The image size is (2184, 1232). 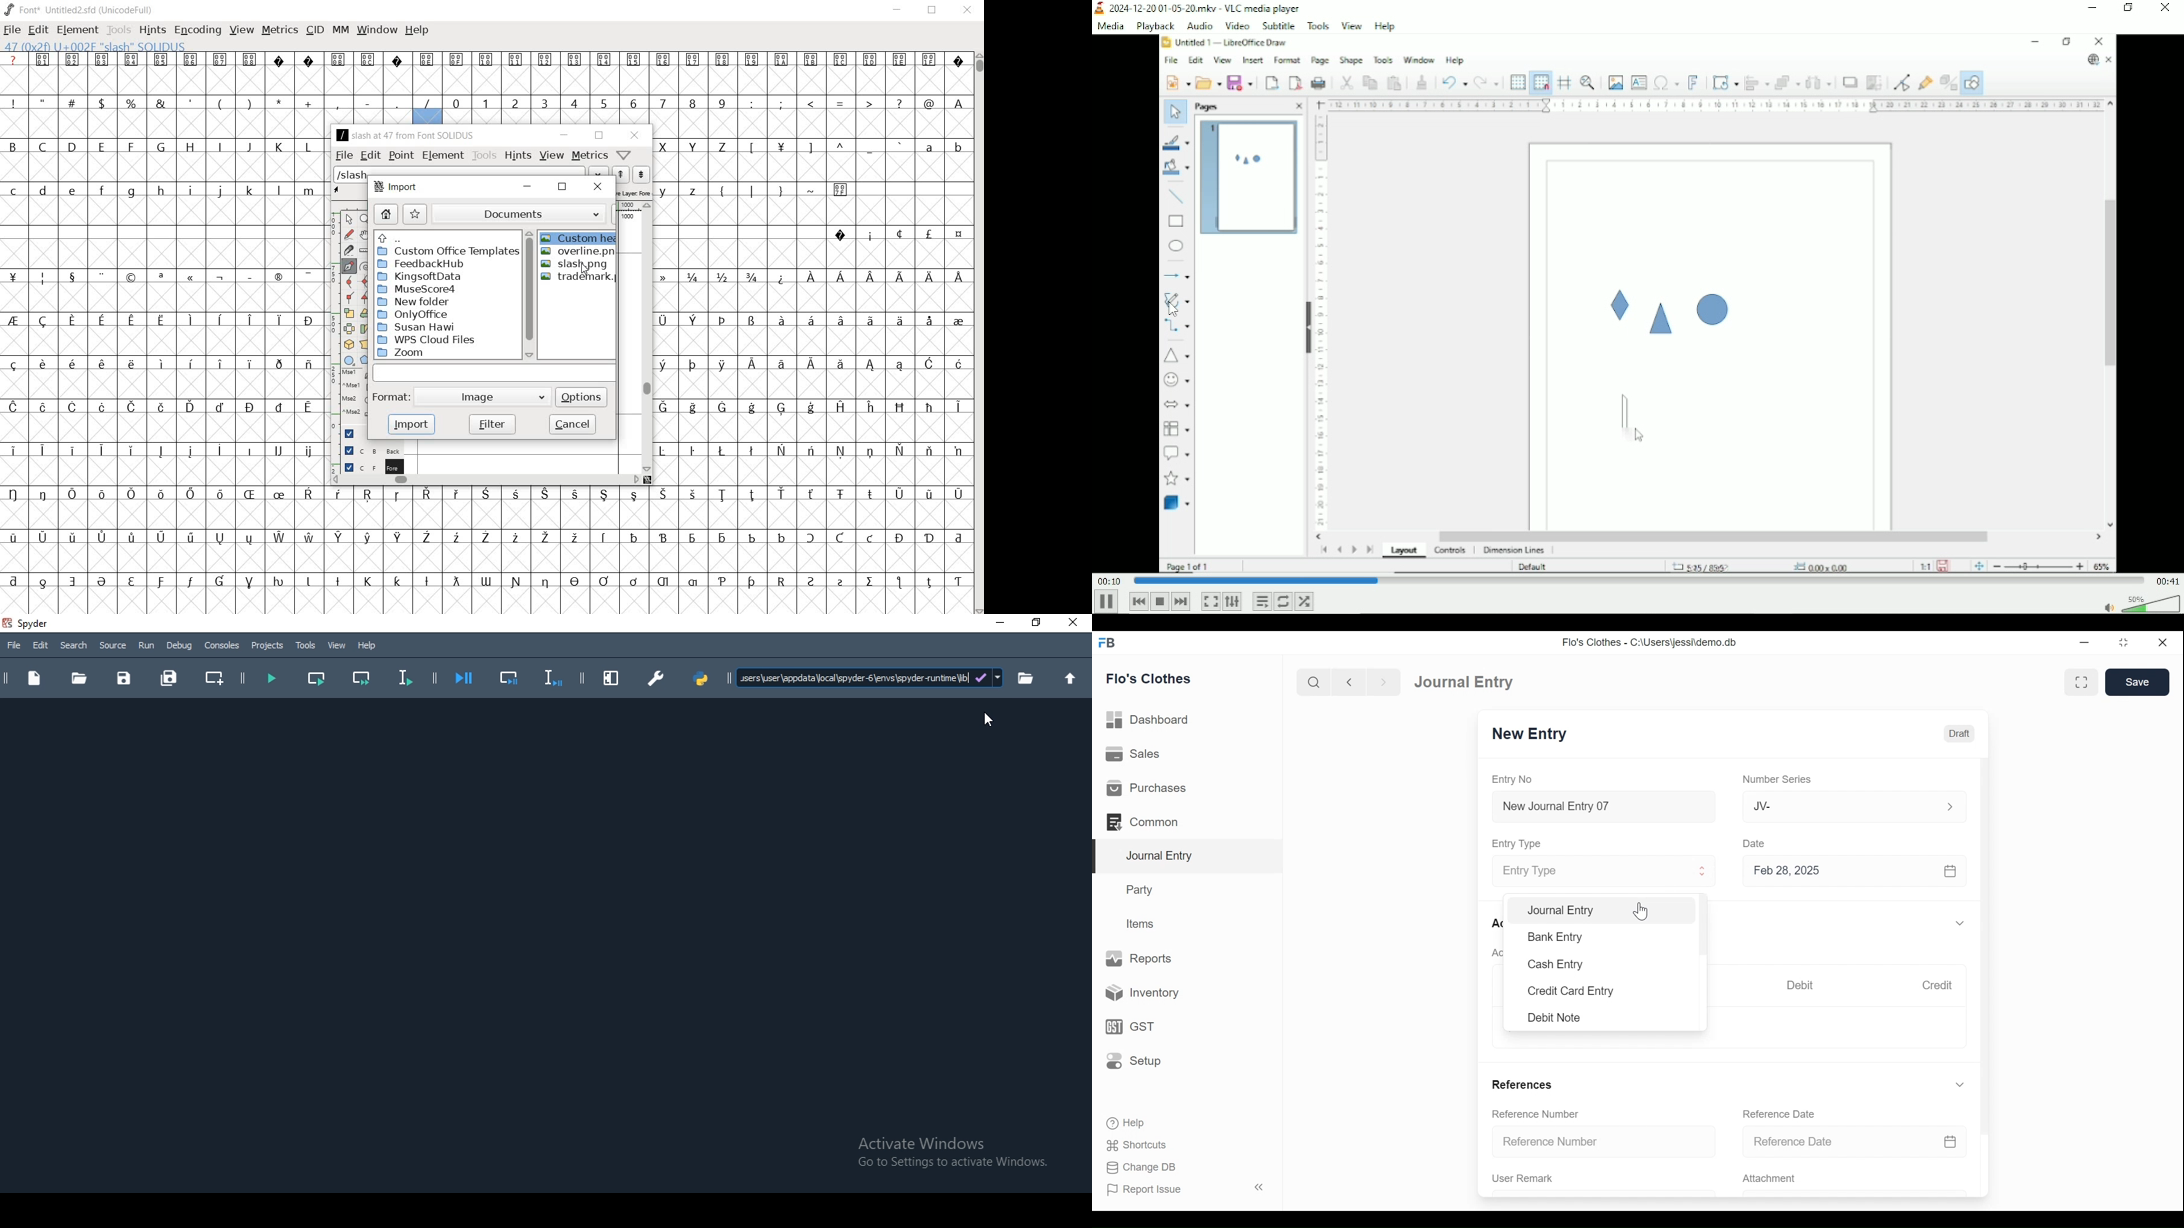 I want to click on empty cells, so click(x=812, y=212).